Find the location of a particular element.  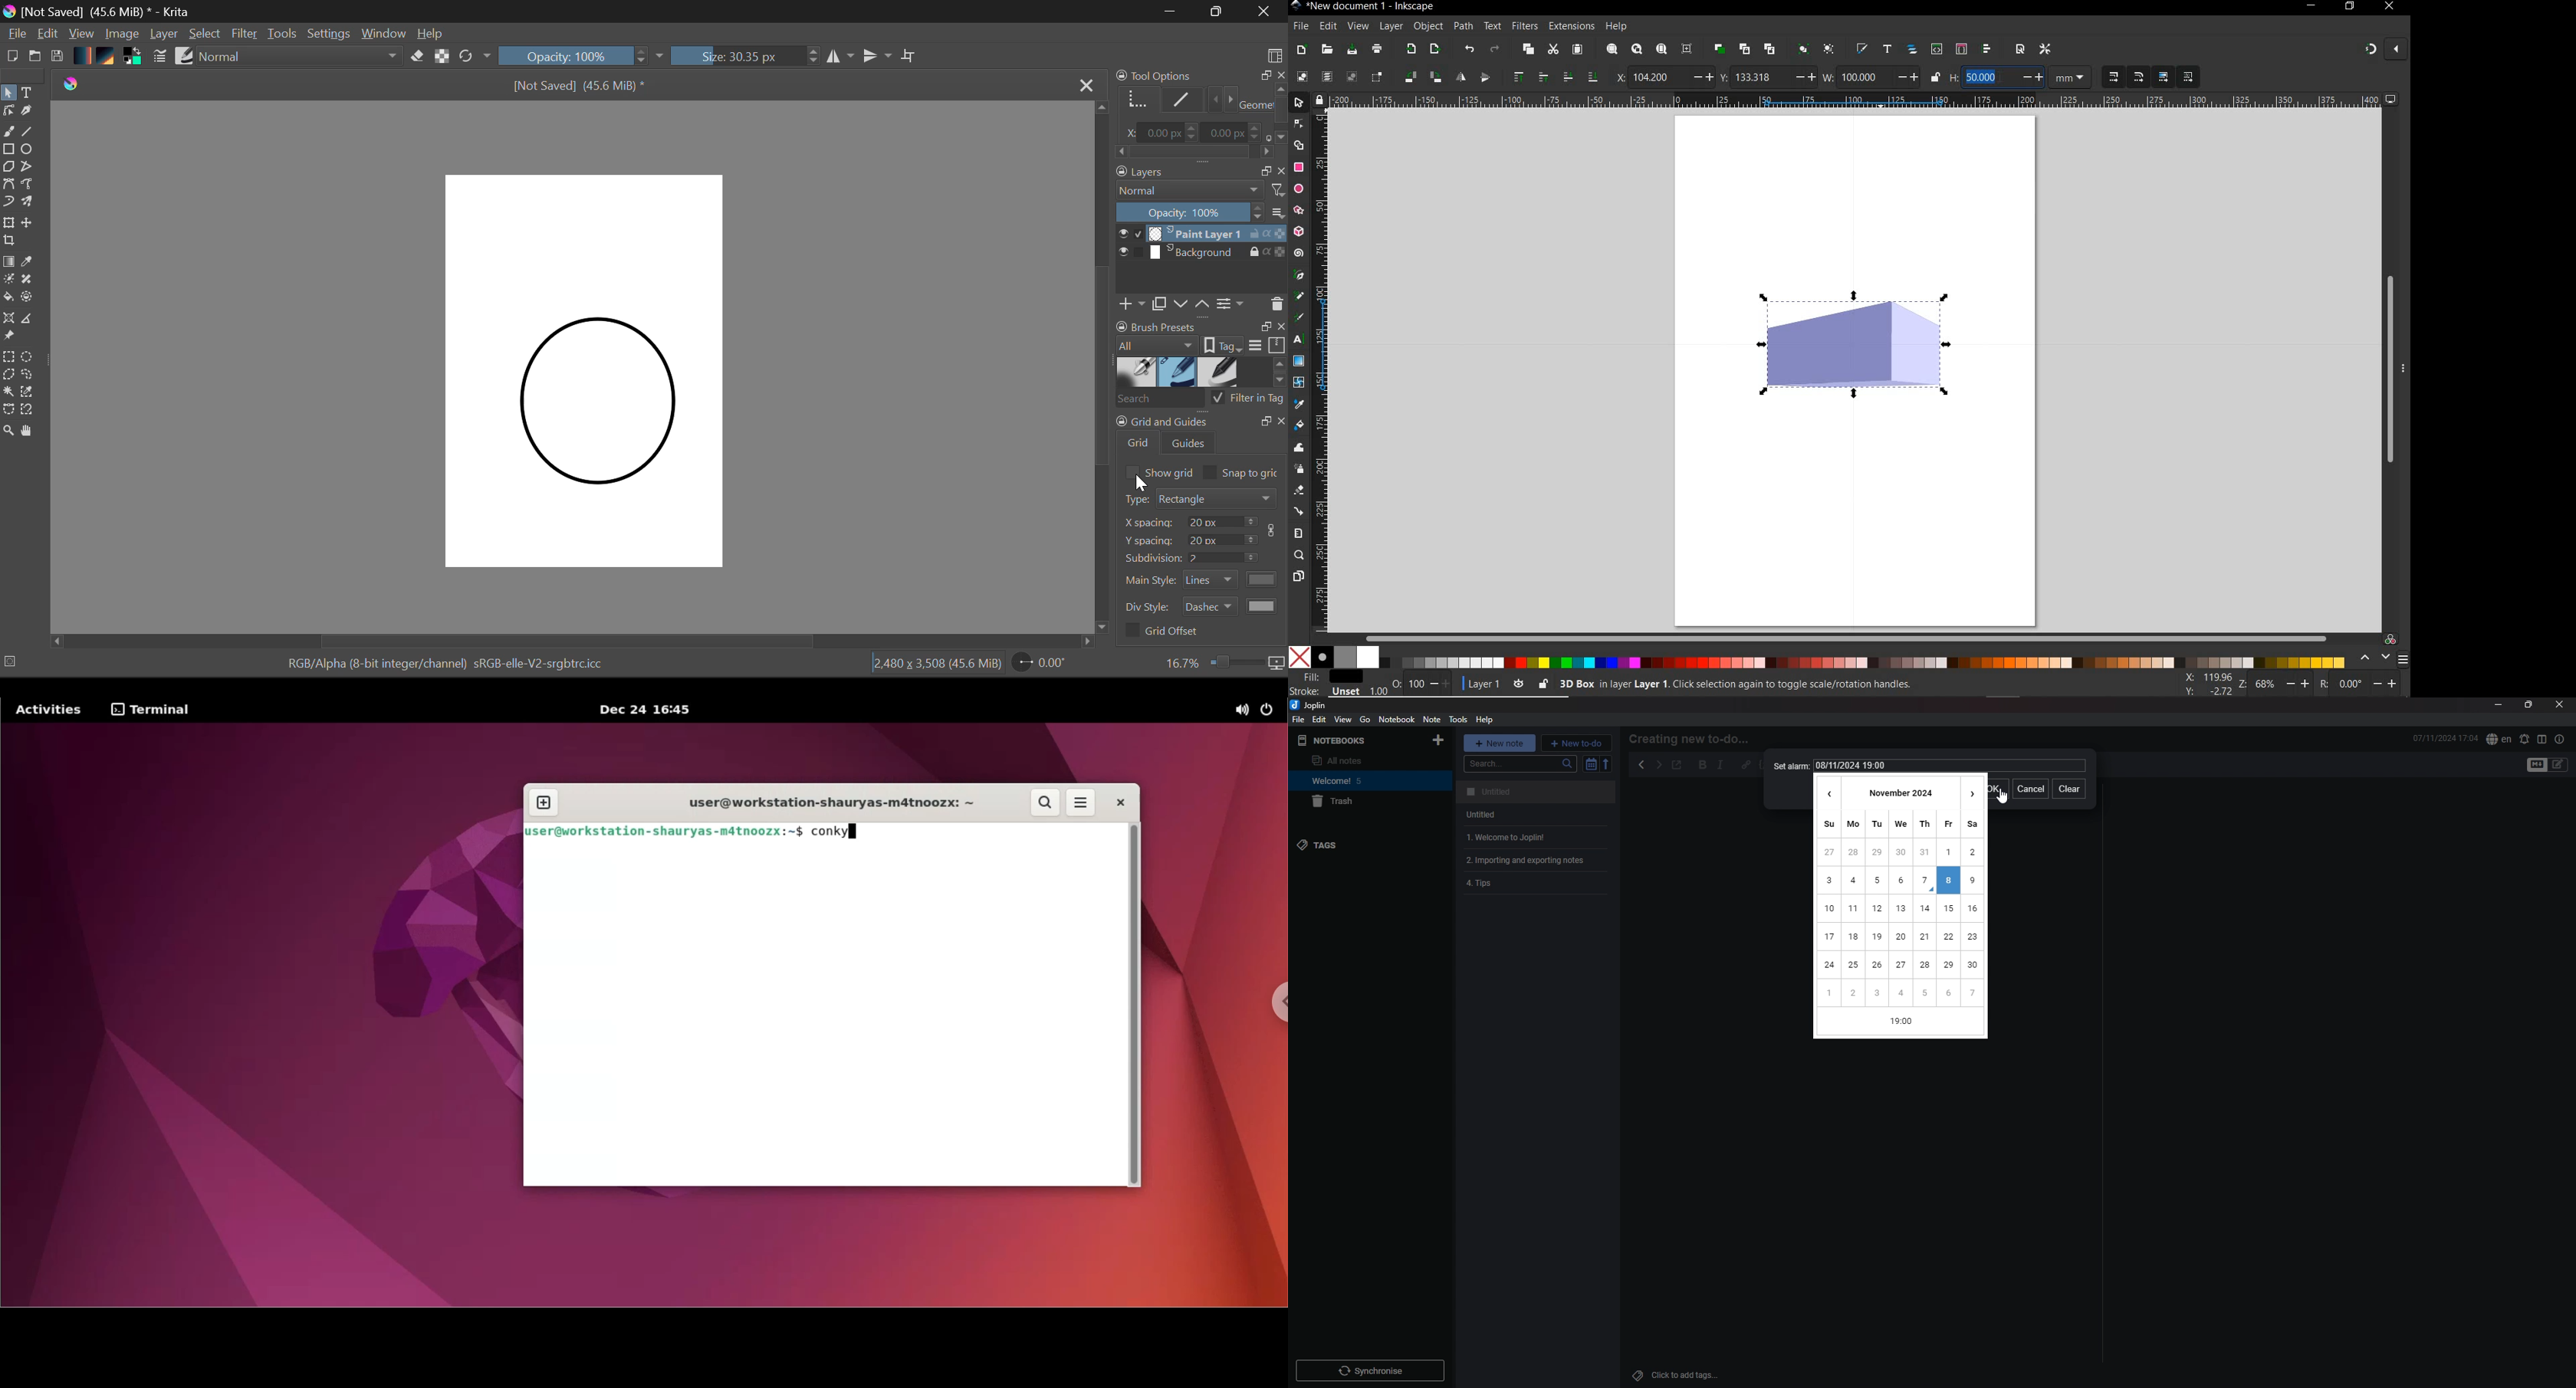

zoom center page is located at coordinates (1686, 48).